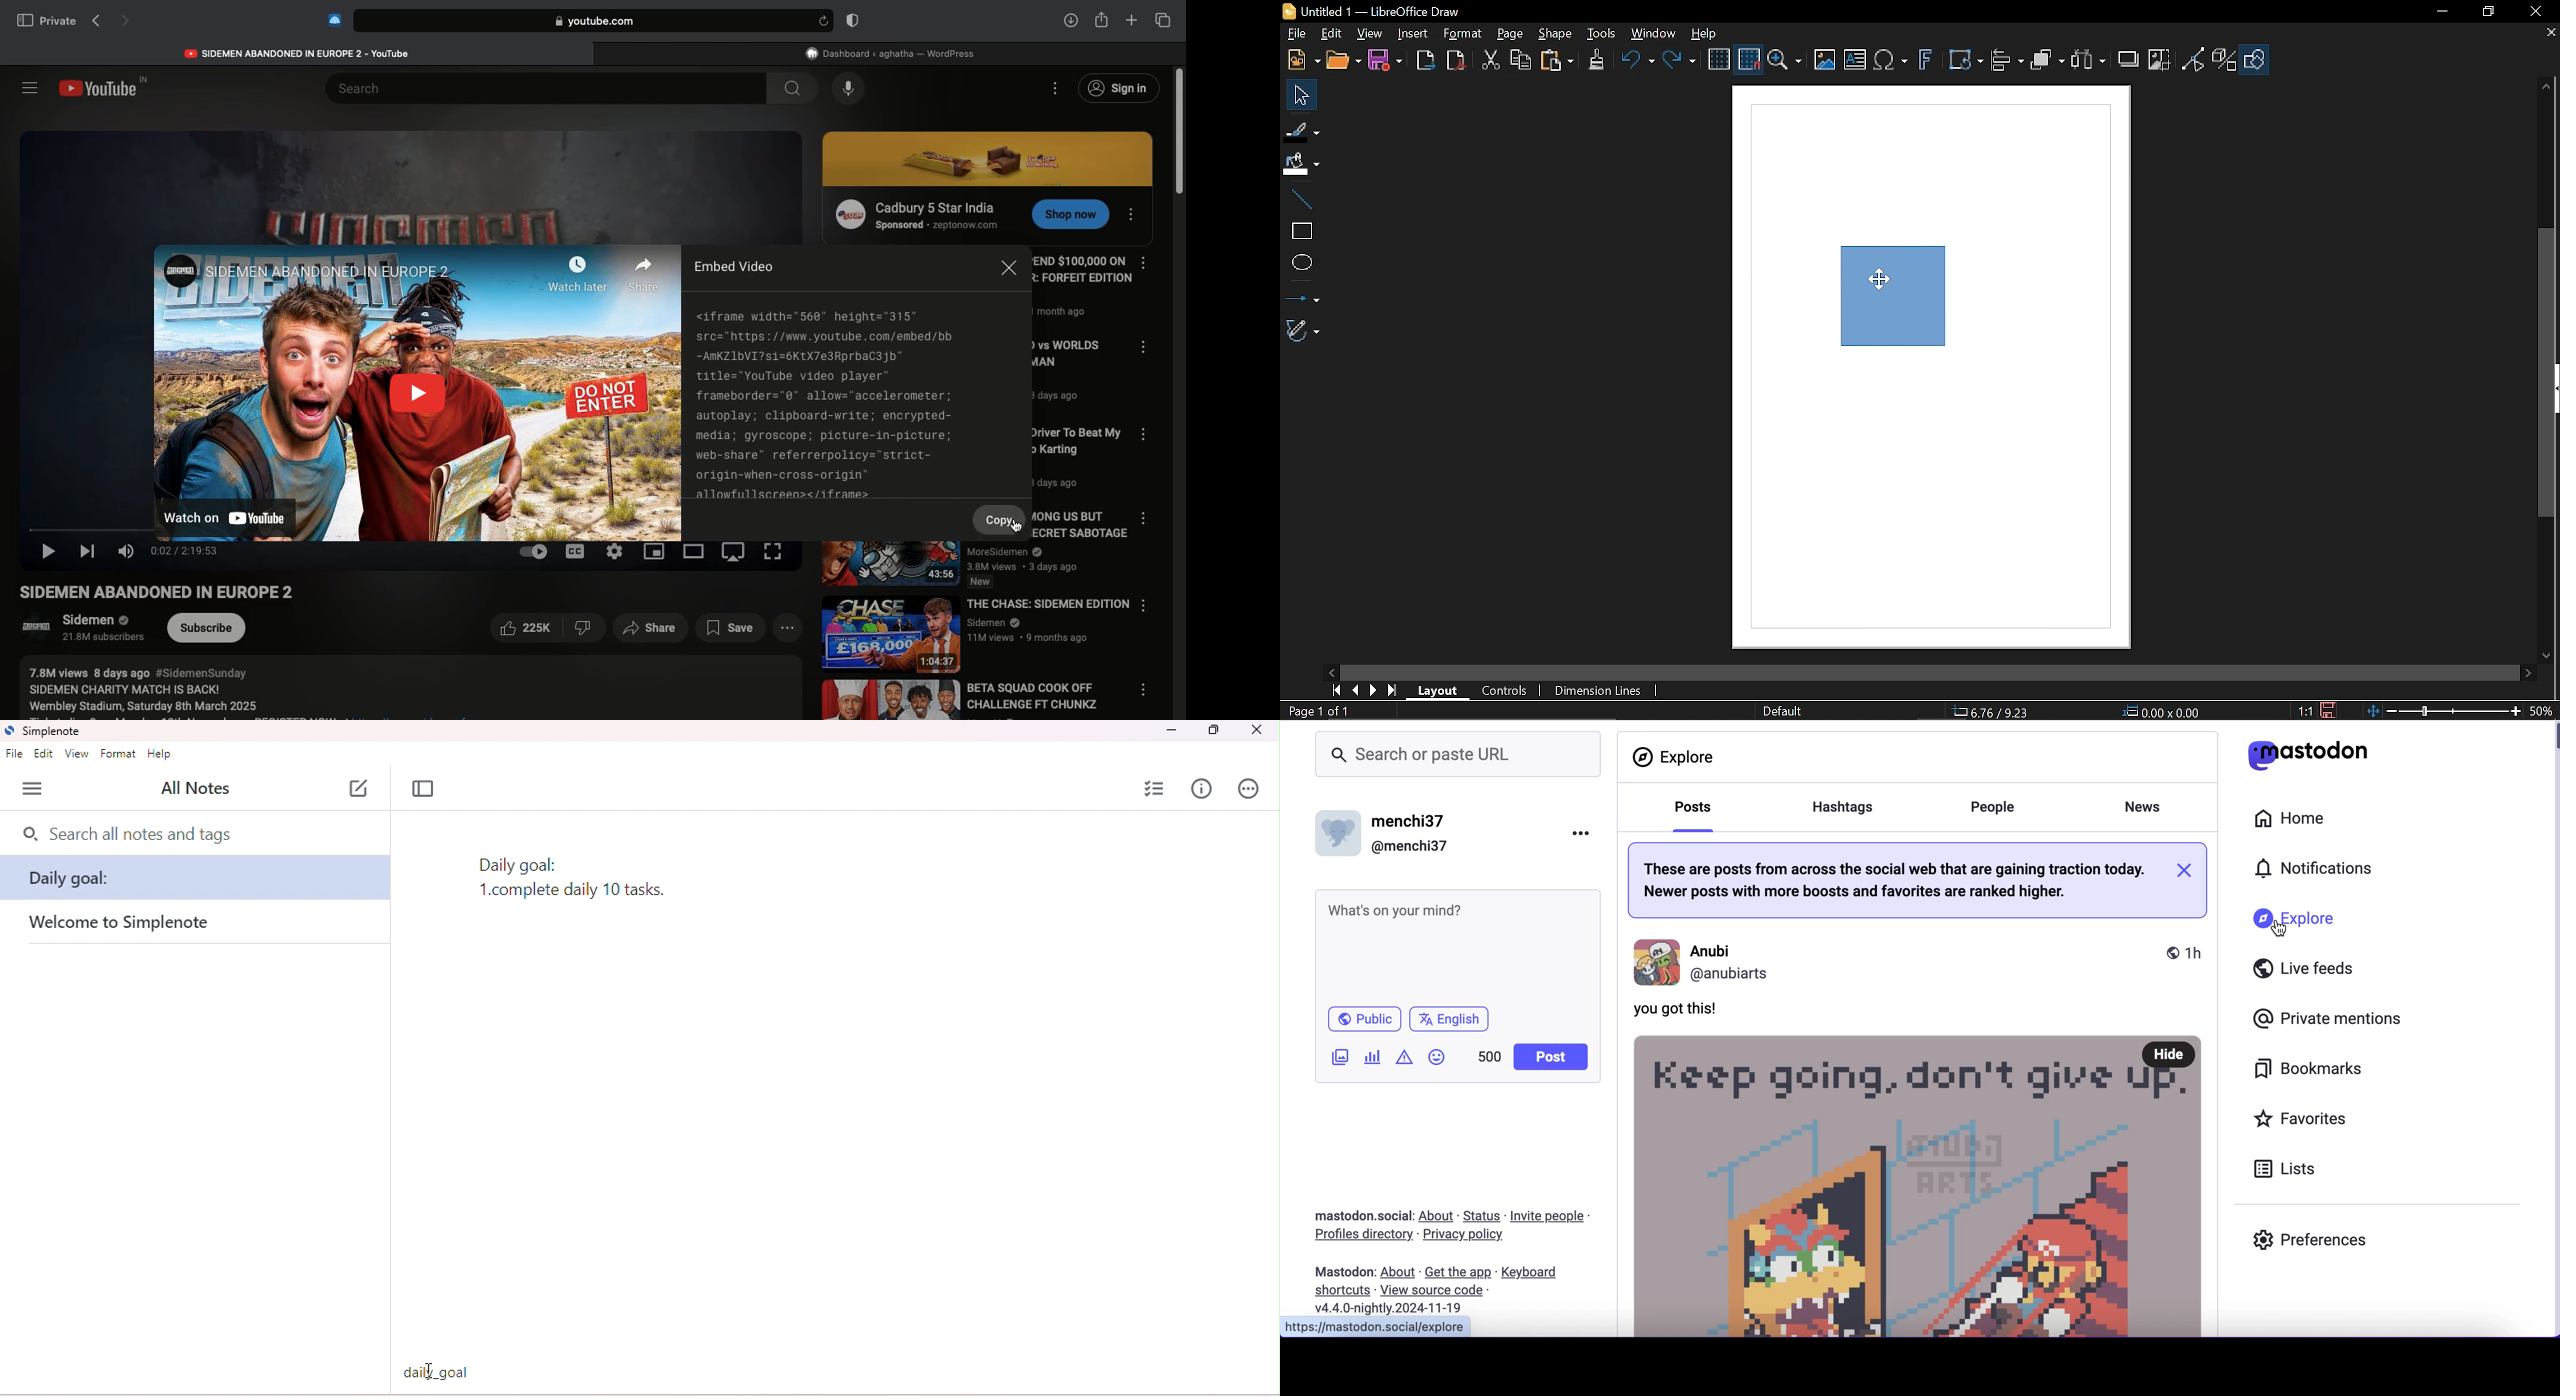 This screenshot has width=2576, height=1400. I want to click on Anubi, so click(1727, 951).